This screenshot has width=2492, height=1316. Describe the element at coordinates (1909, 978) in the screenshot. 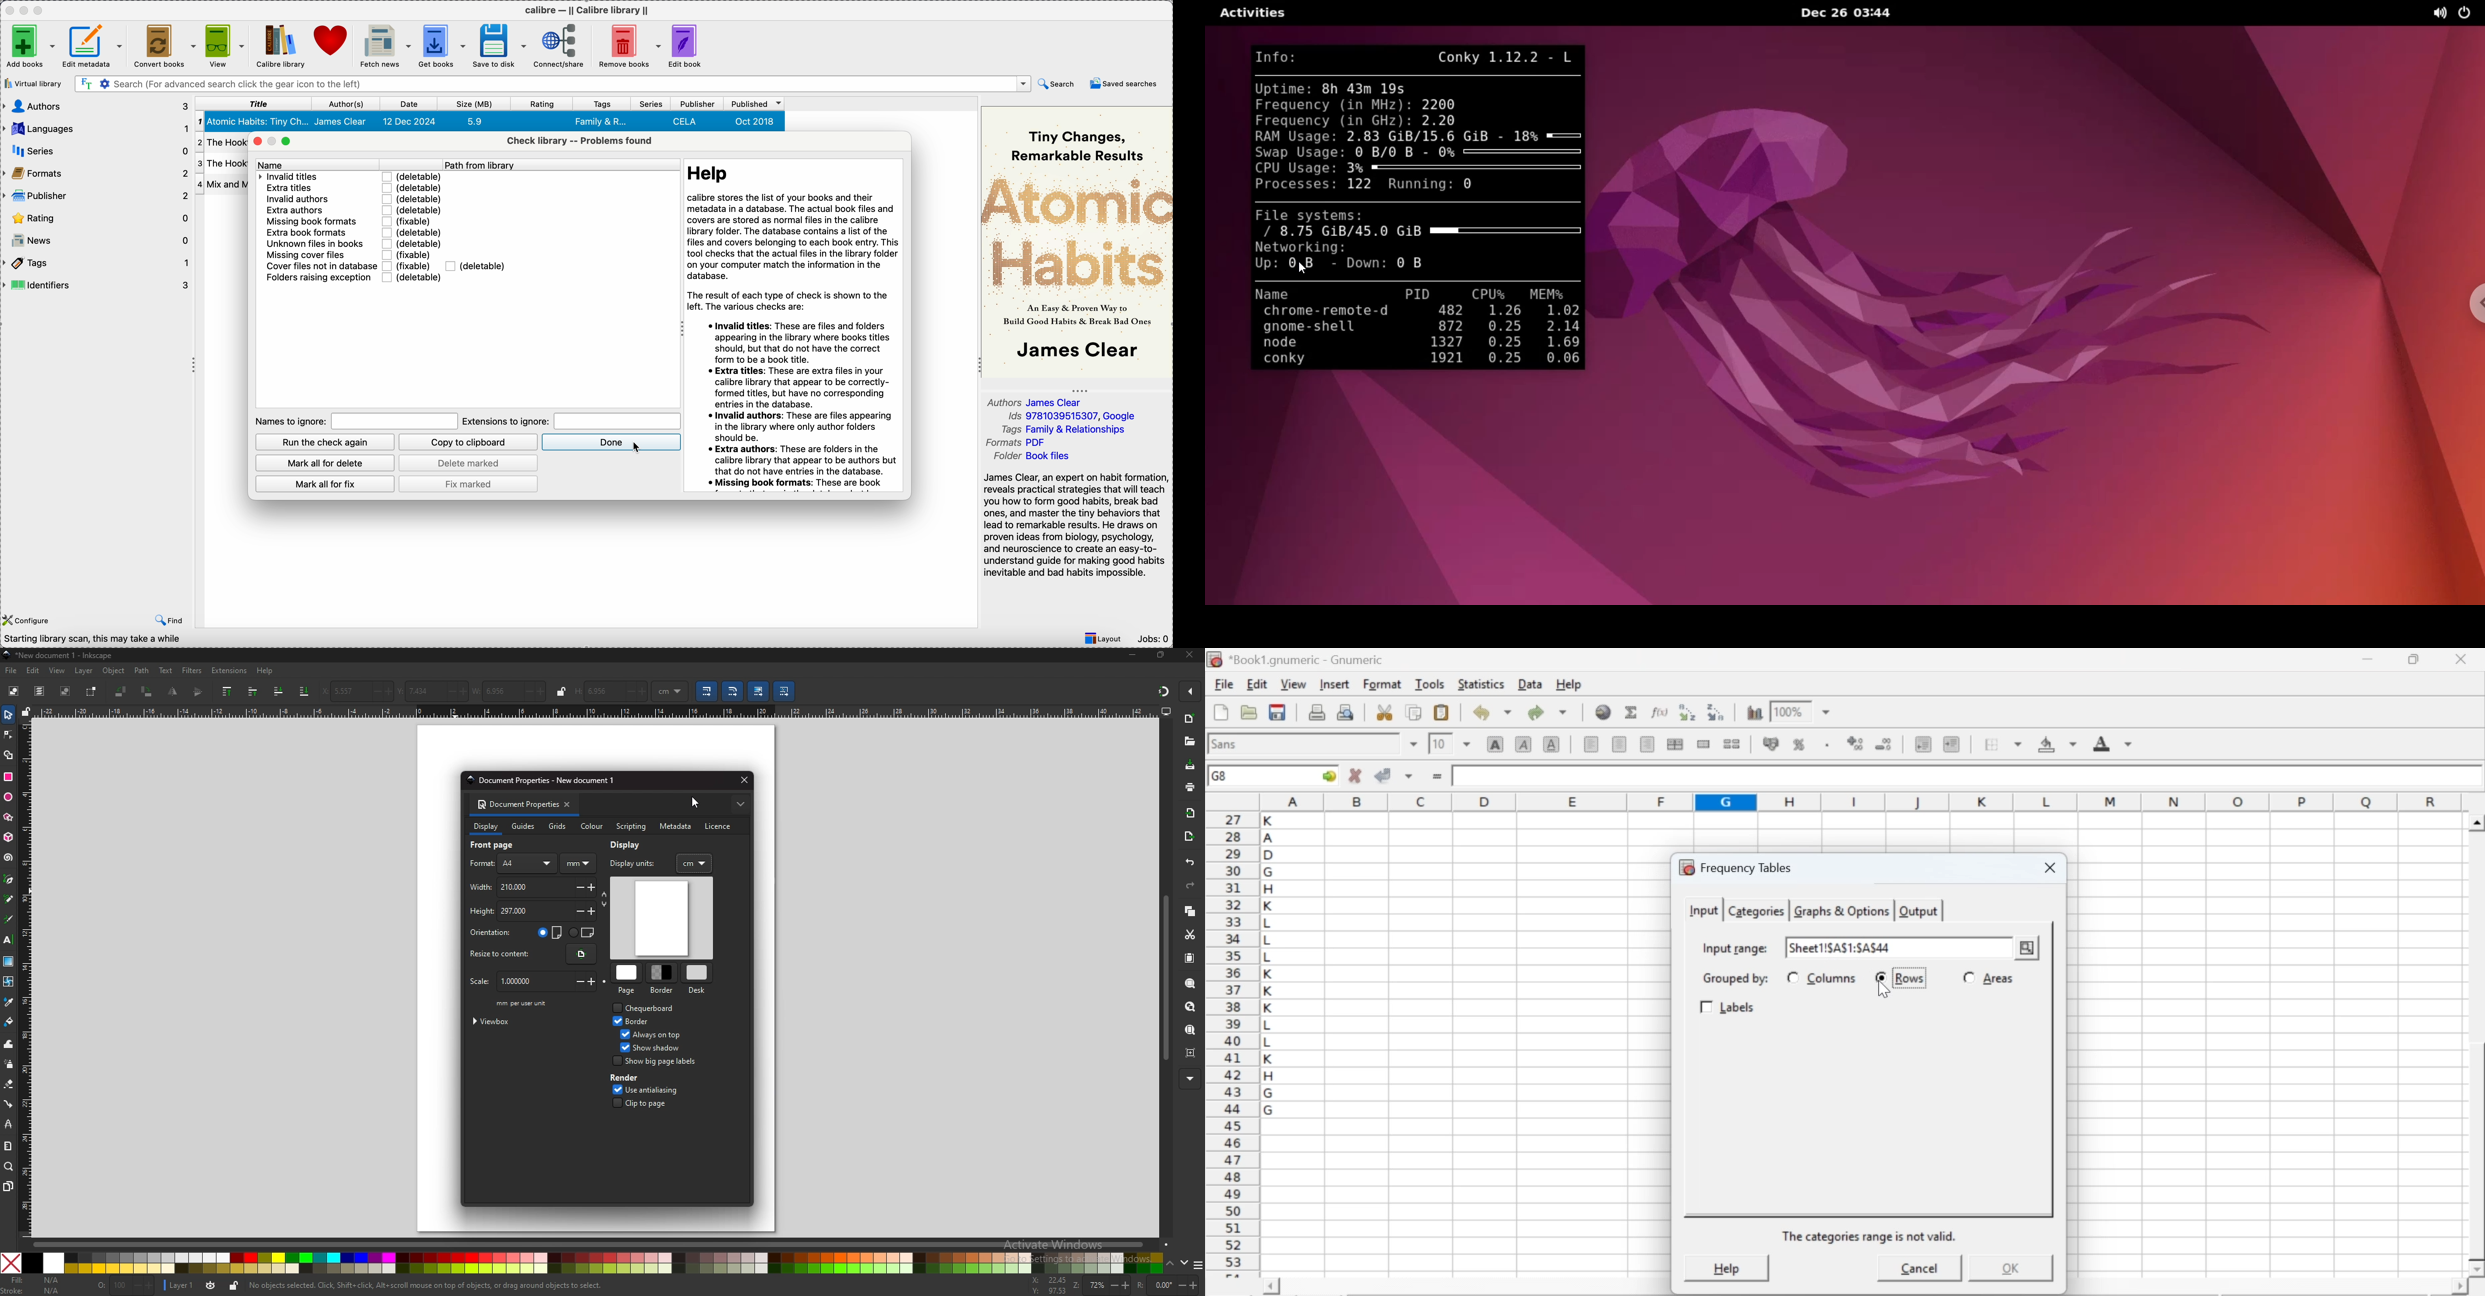

I see `rows` at that location.